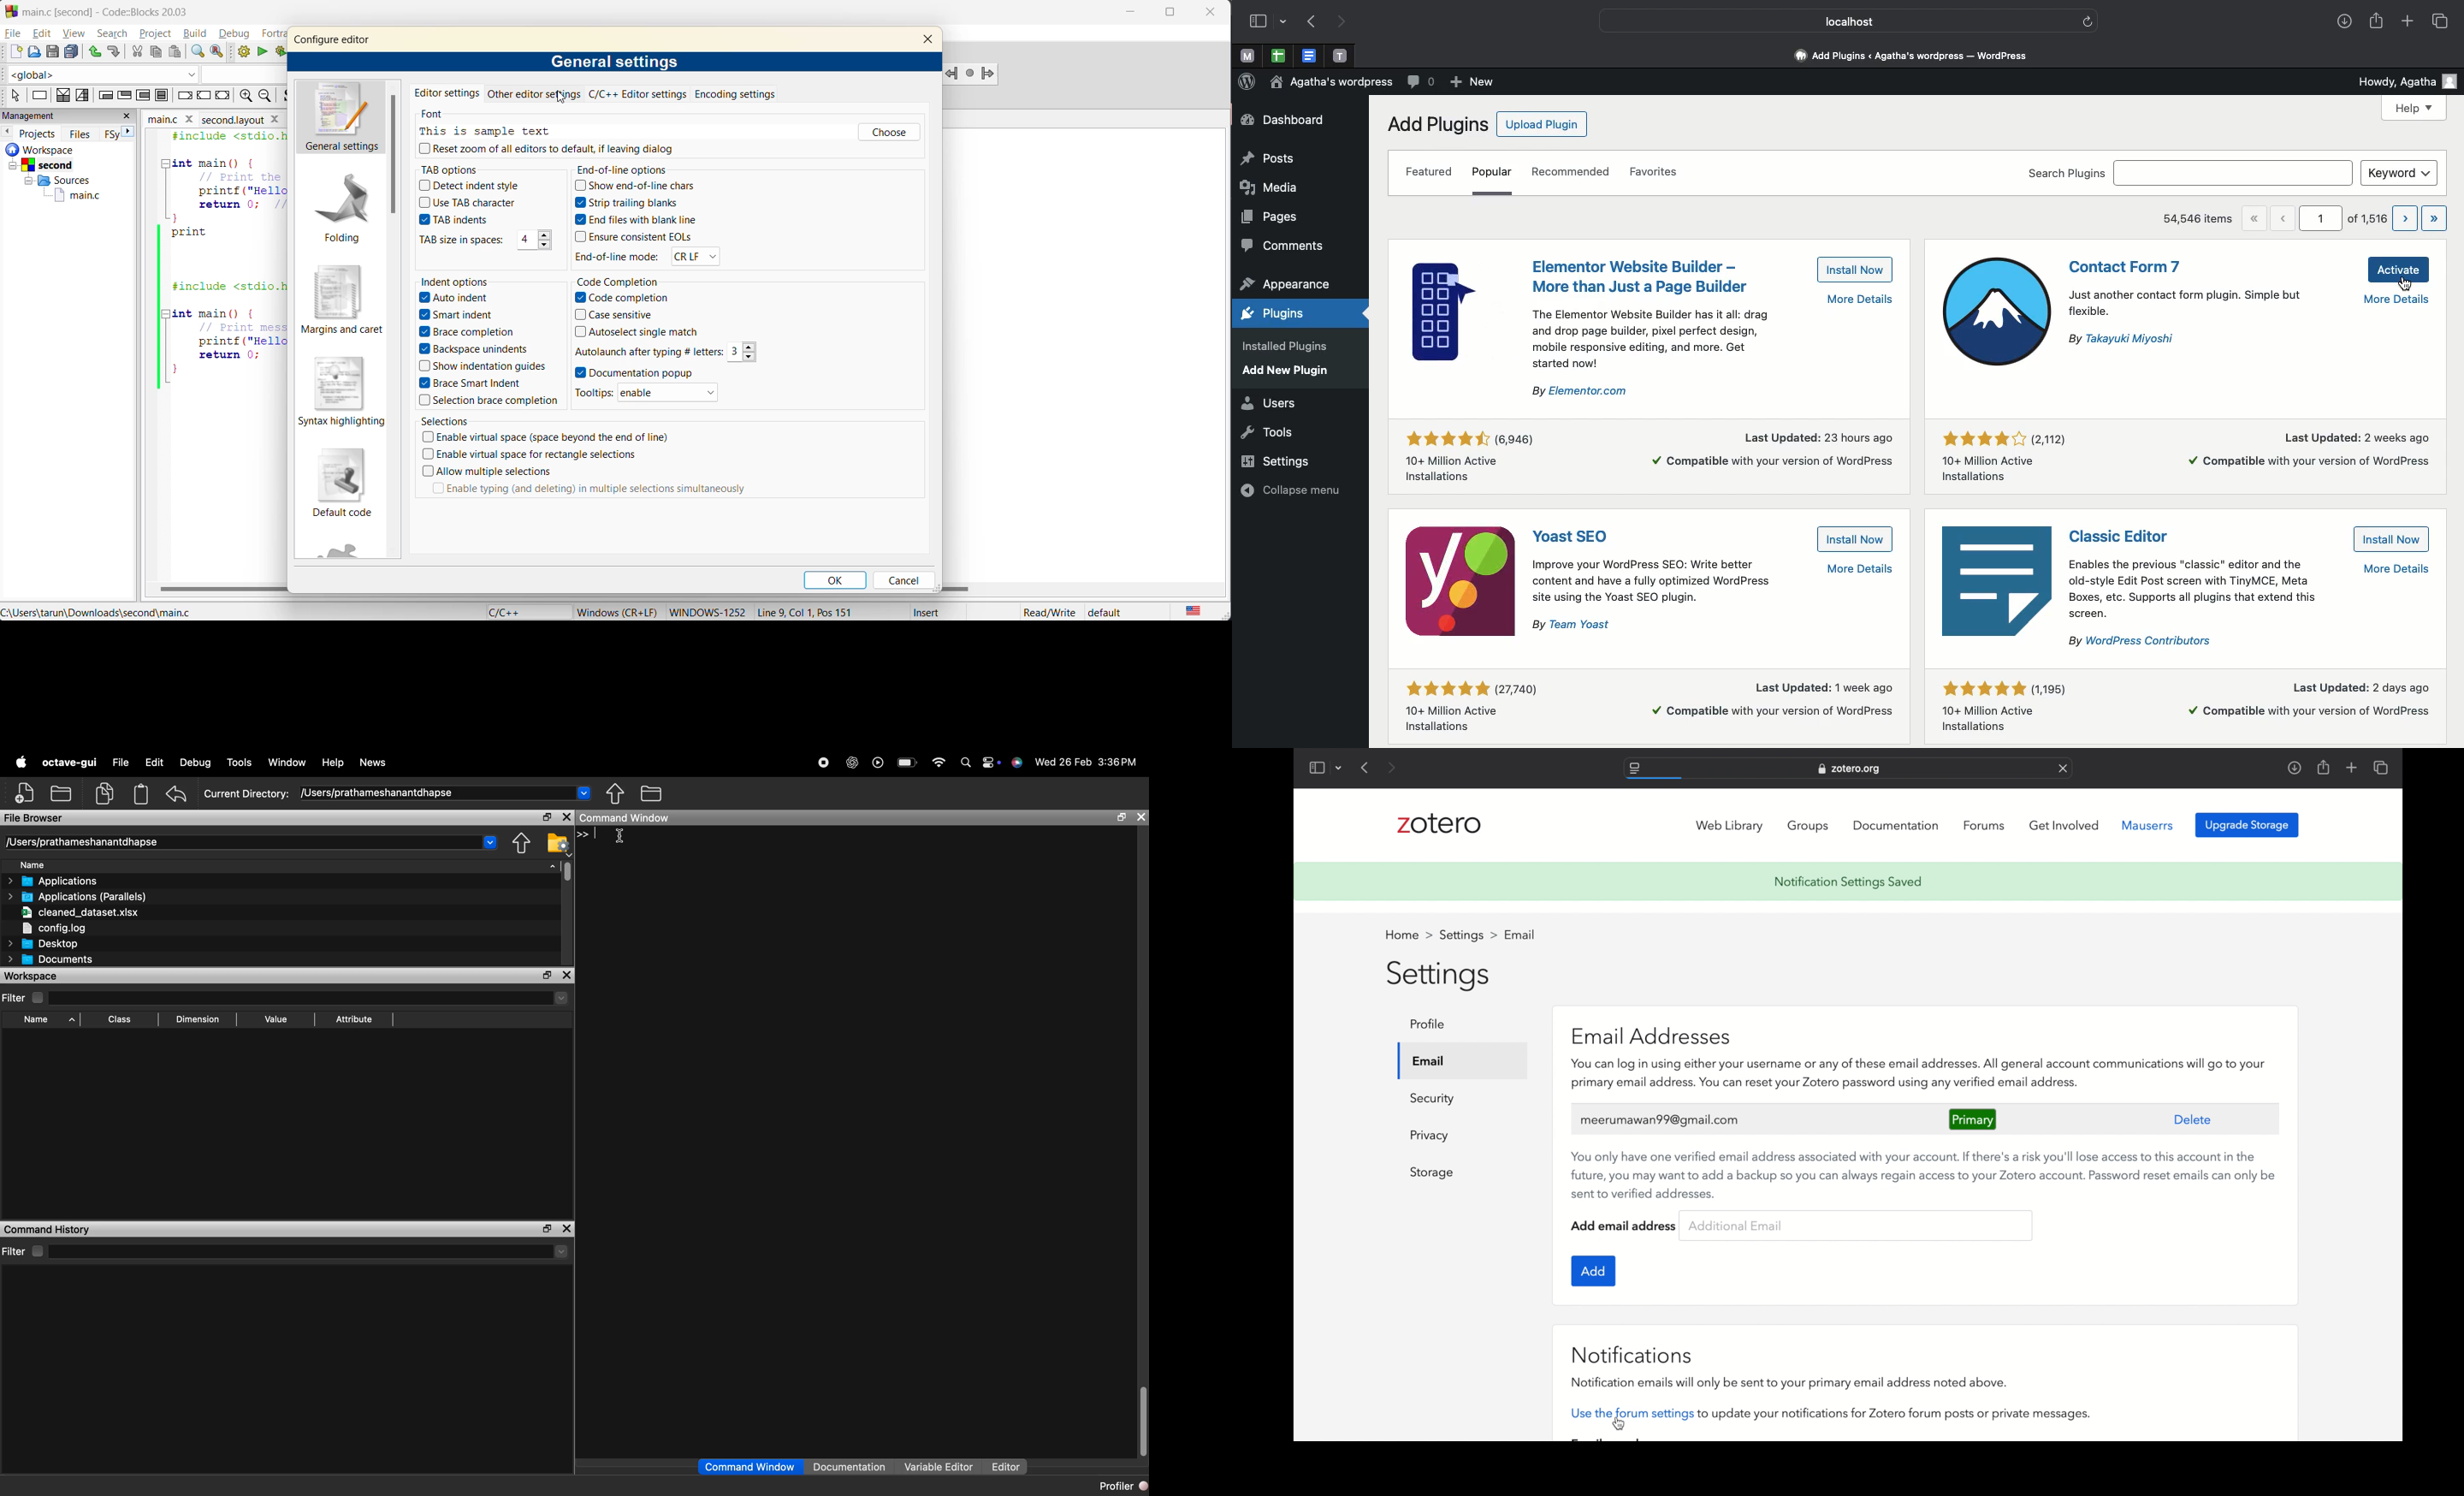  I want to click on cleaned_dataset.xlsx, so click(79, 912).